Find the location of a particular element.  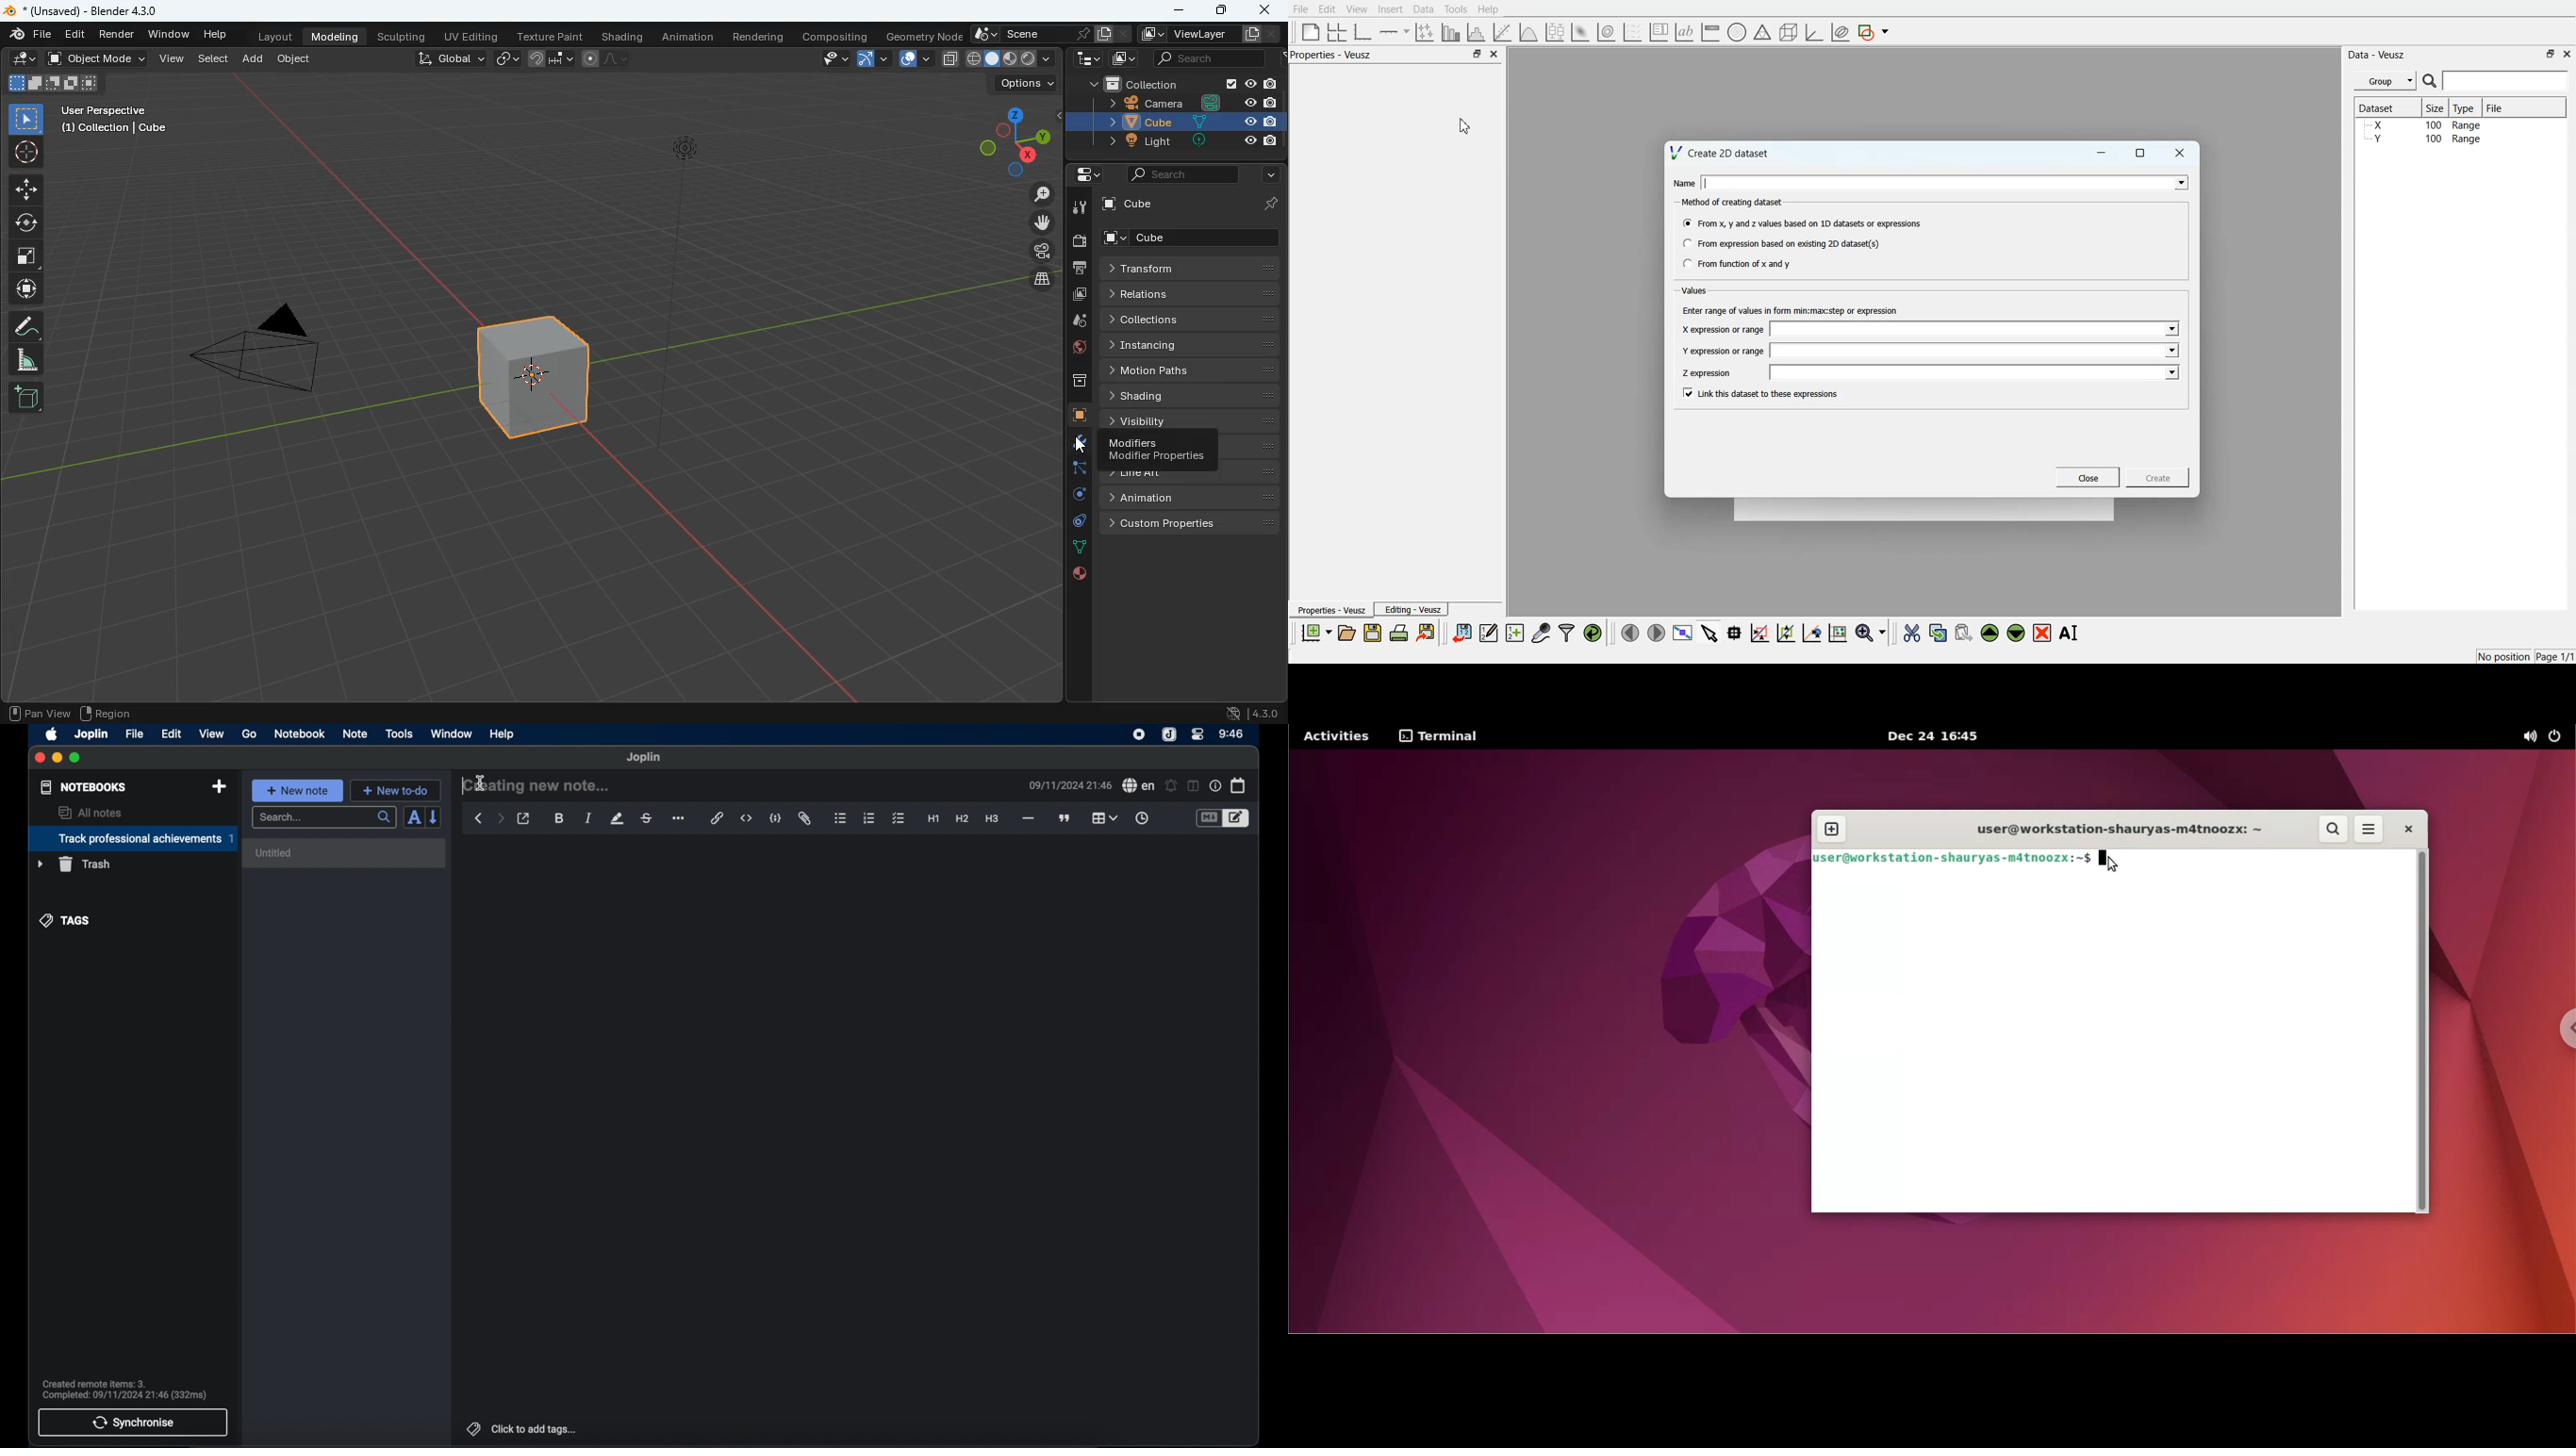

control center is located at coordinates (1198, 735).